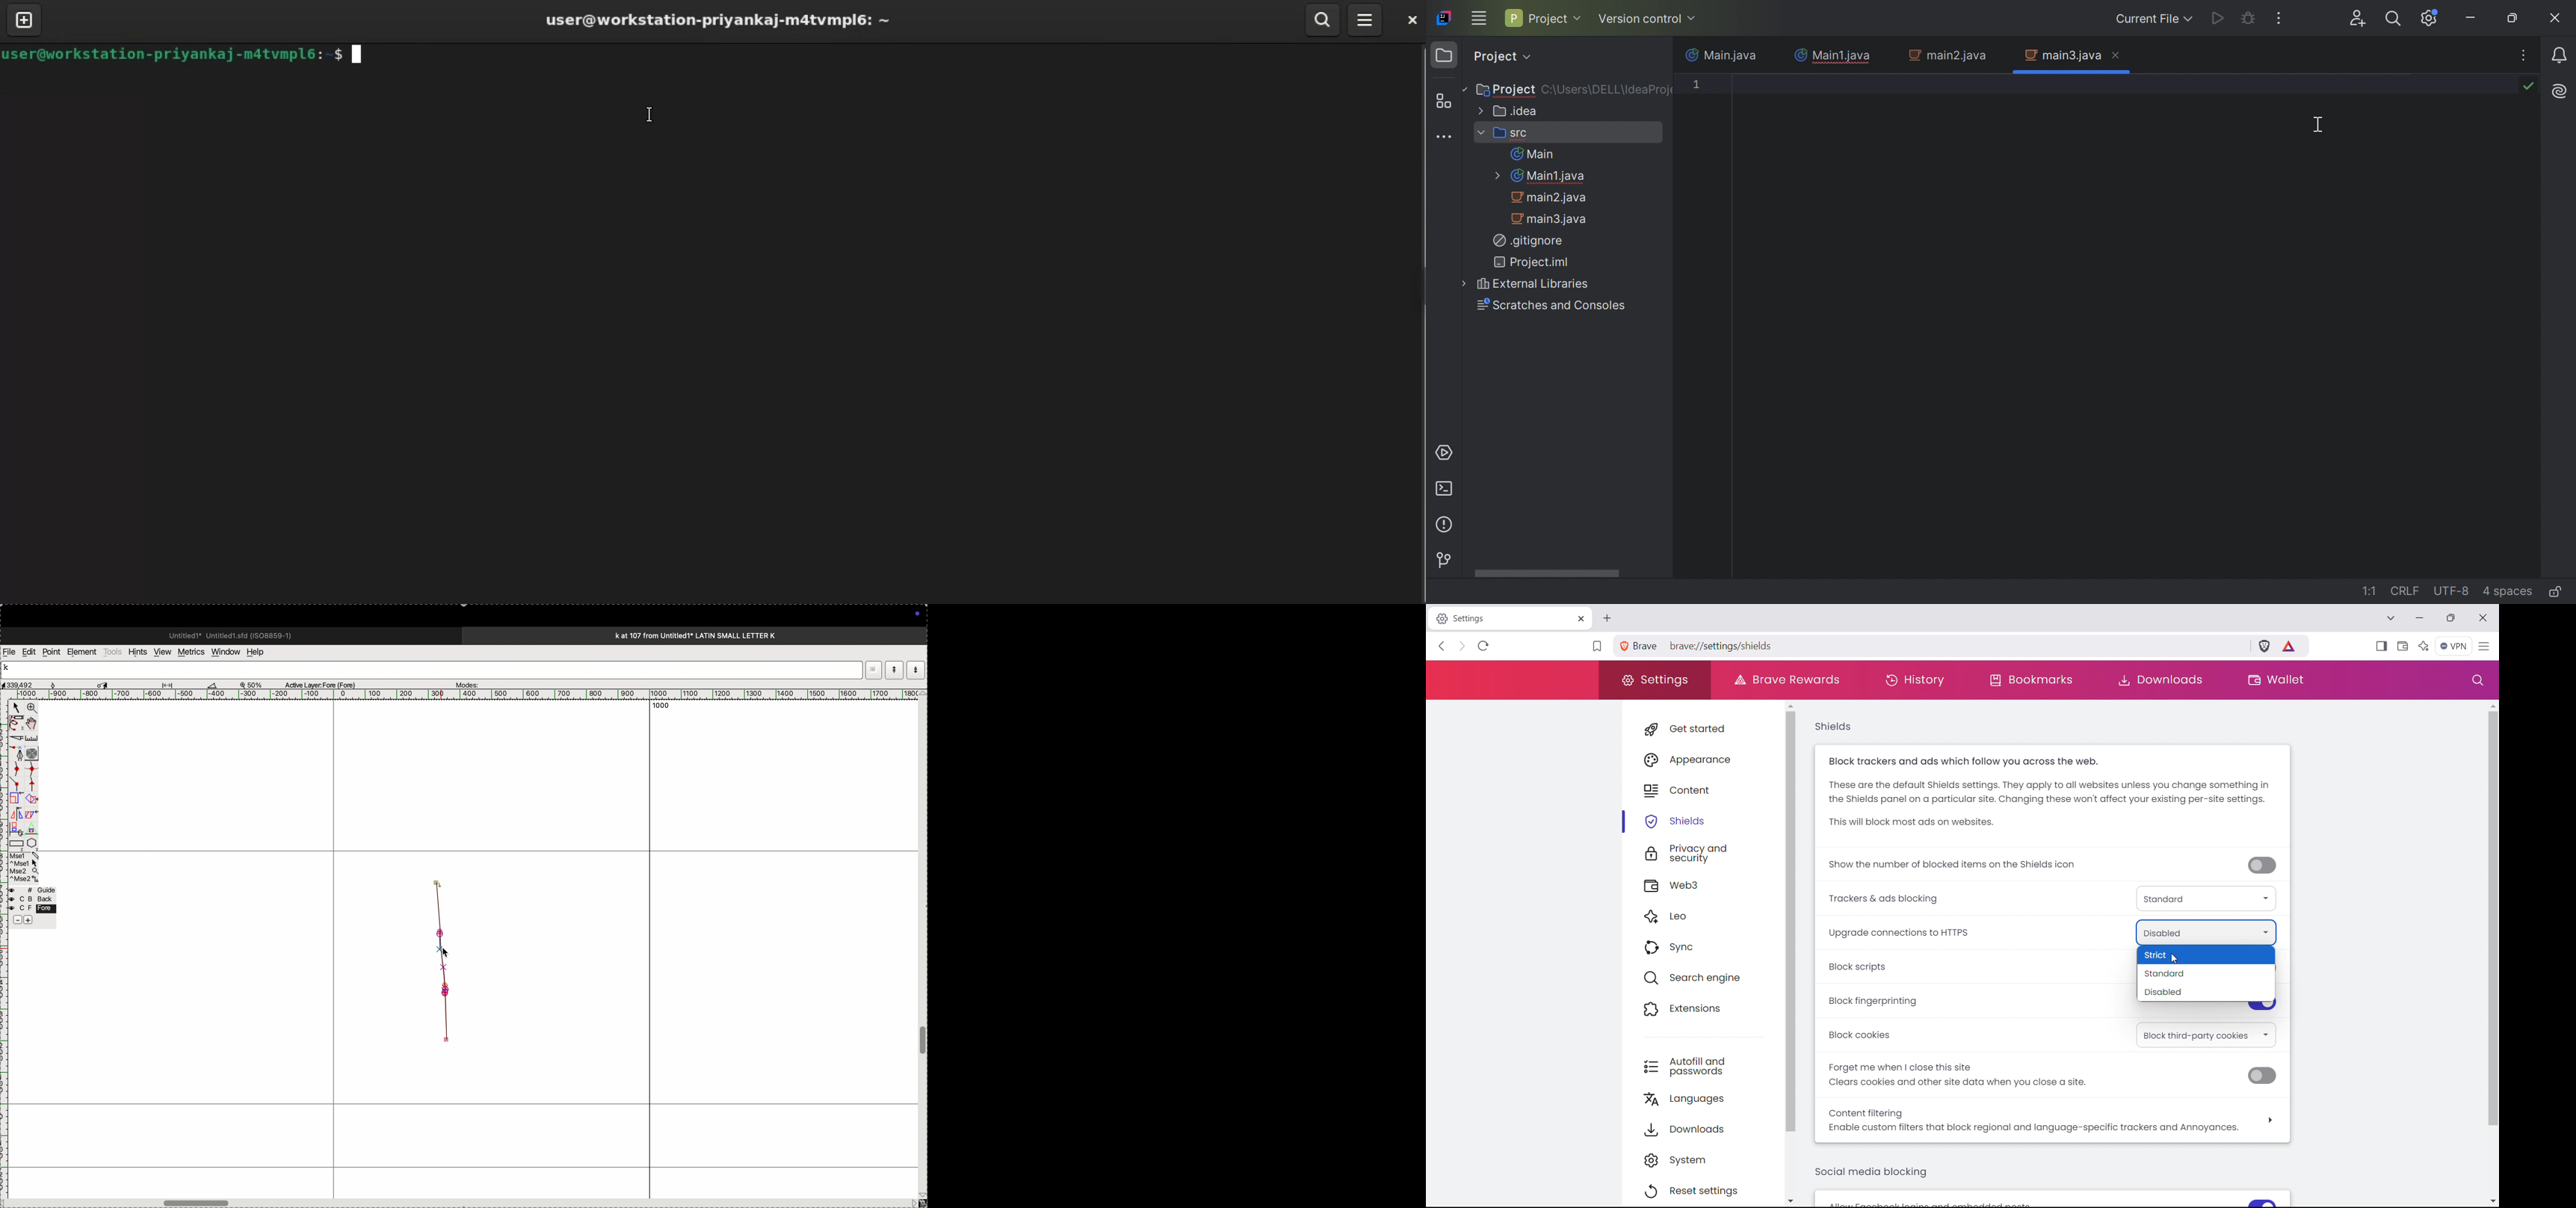 The width and height of the screenshot is (2576, 1232). Describe the element at coordinates (1709, 976) in the screenshot. I see `search engine` at that location.